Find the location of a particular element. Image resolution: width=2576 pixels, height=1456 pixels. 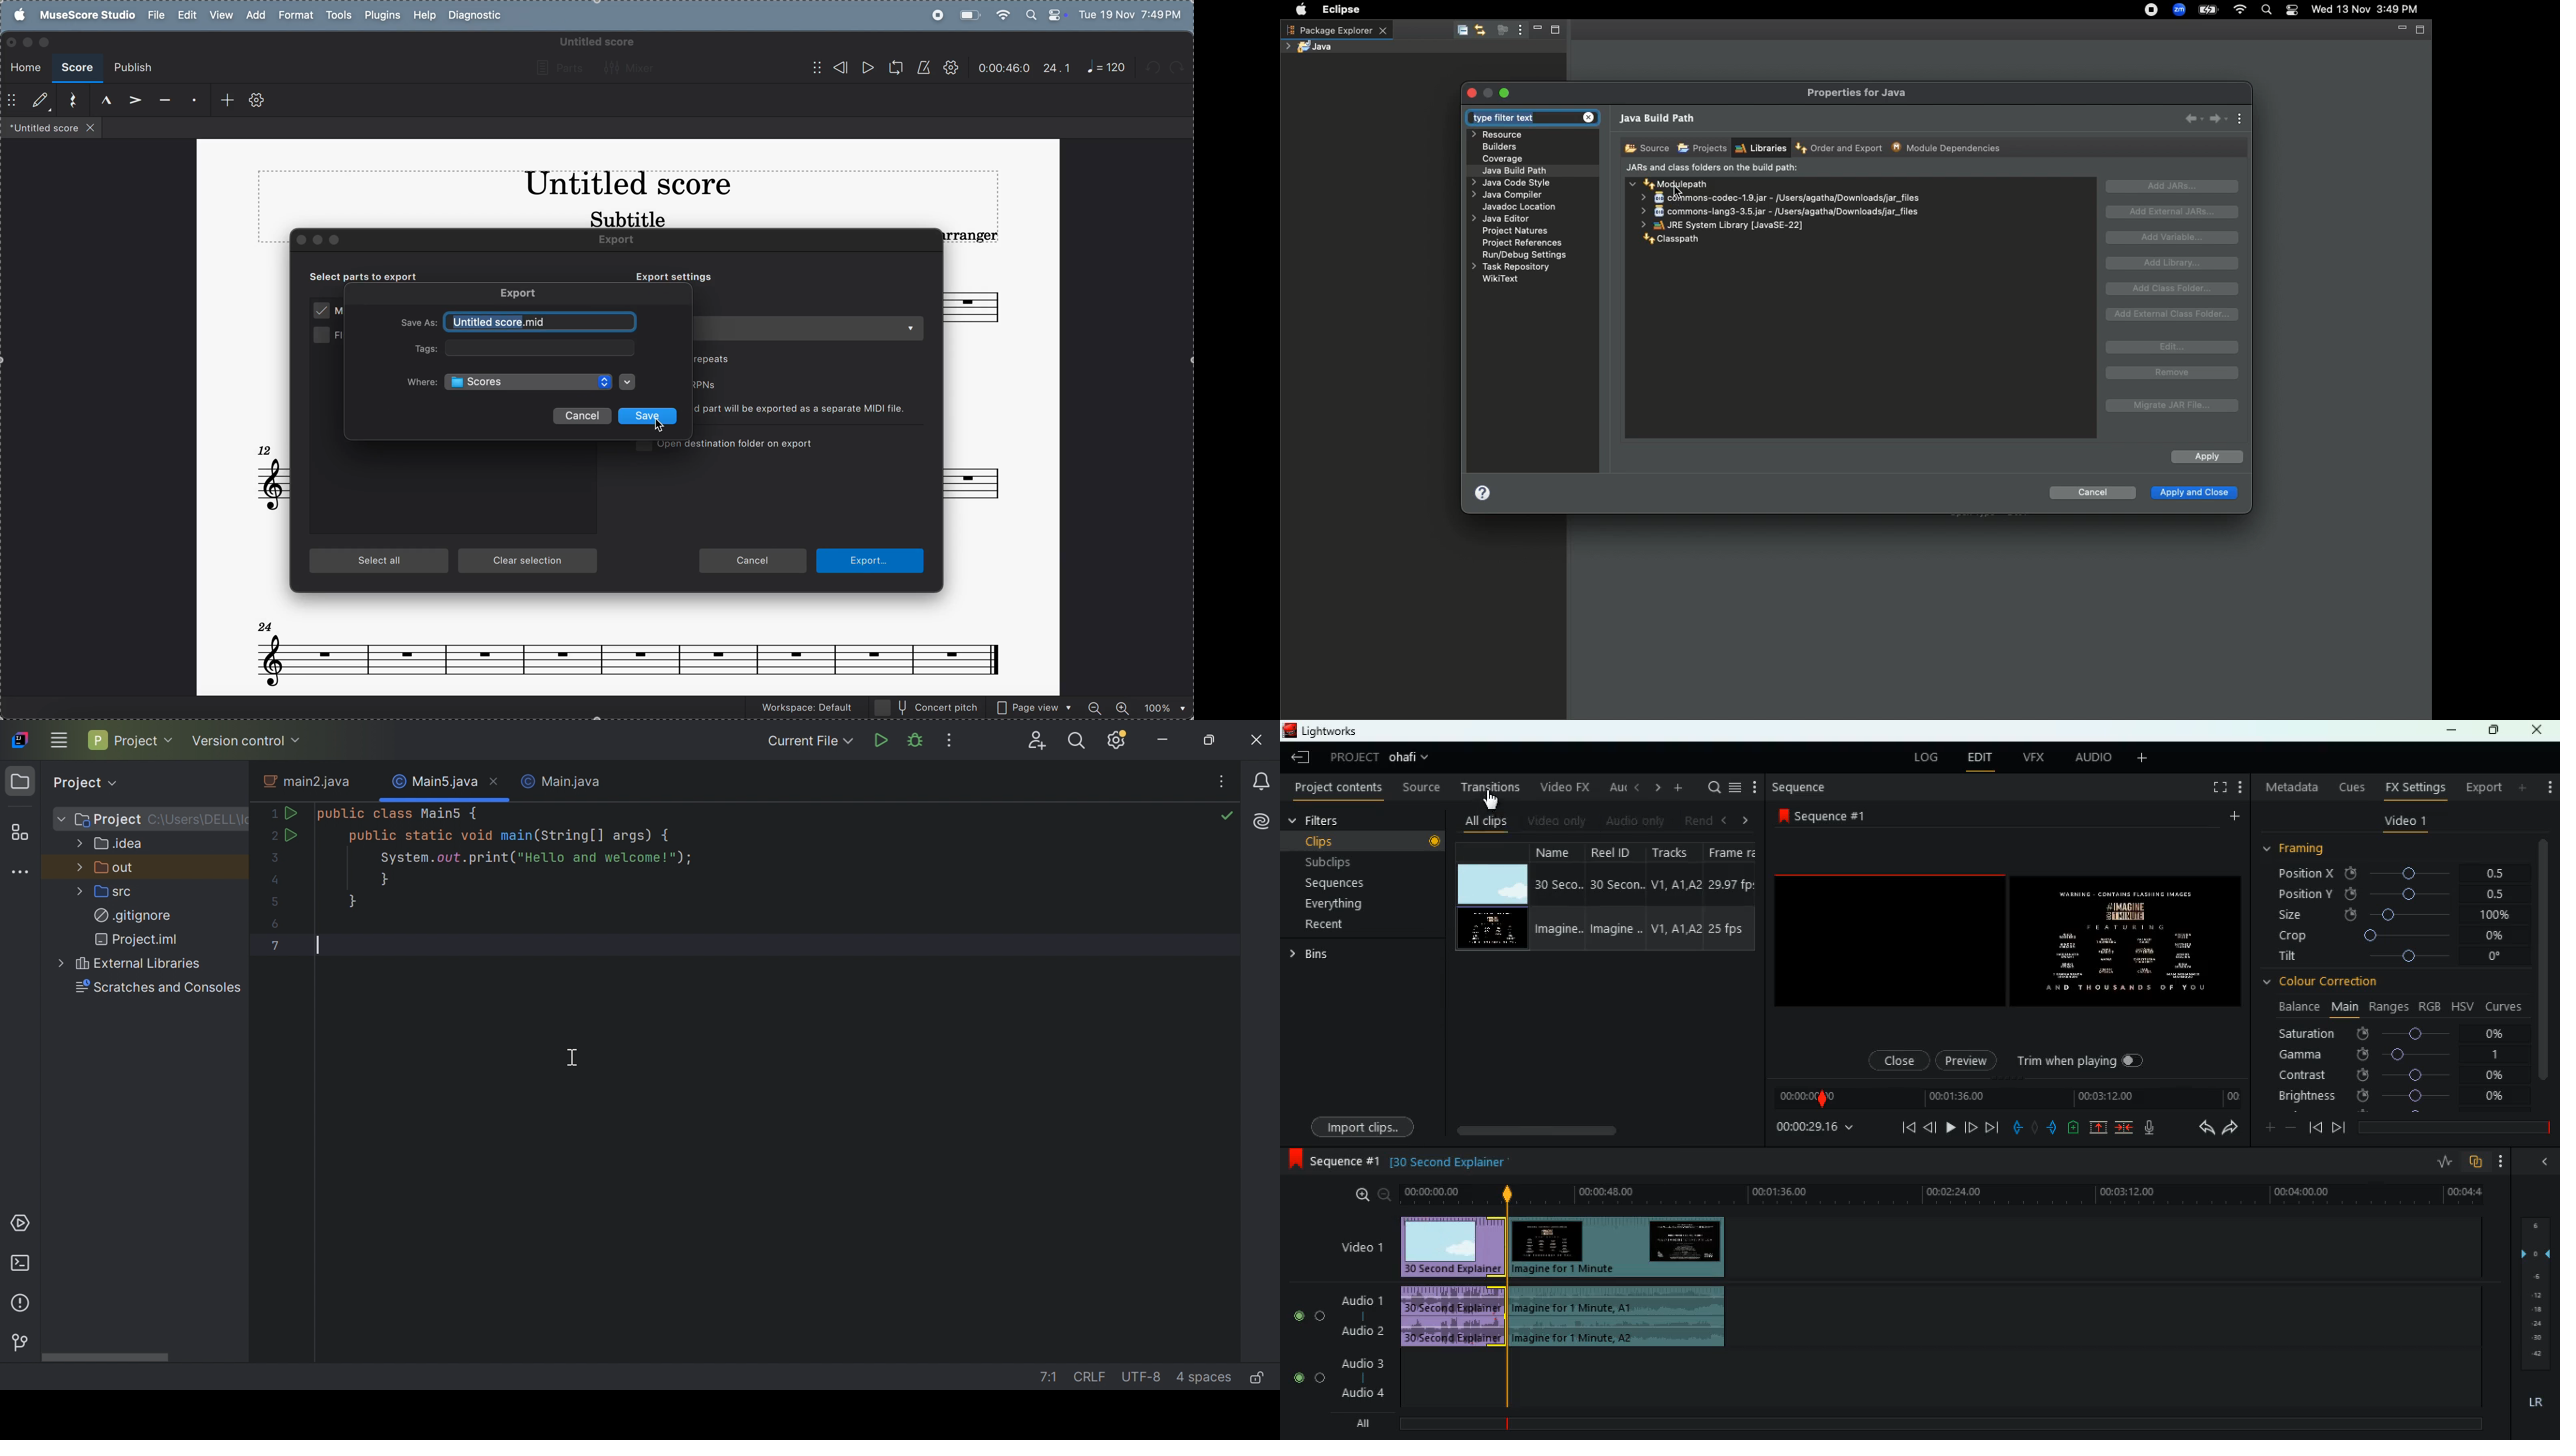

source is located at coordinates (1423, 789).